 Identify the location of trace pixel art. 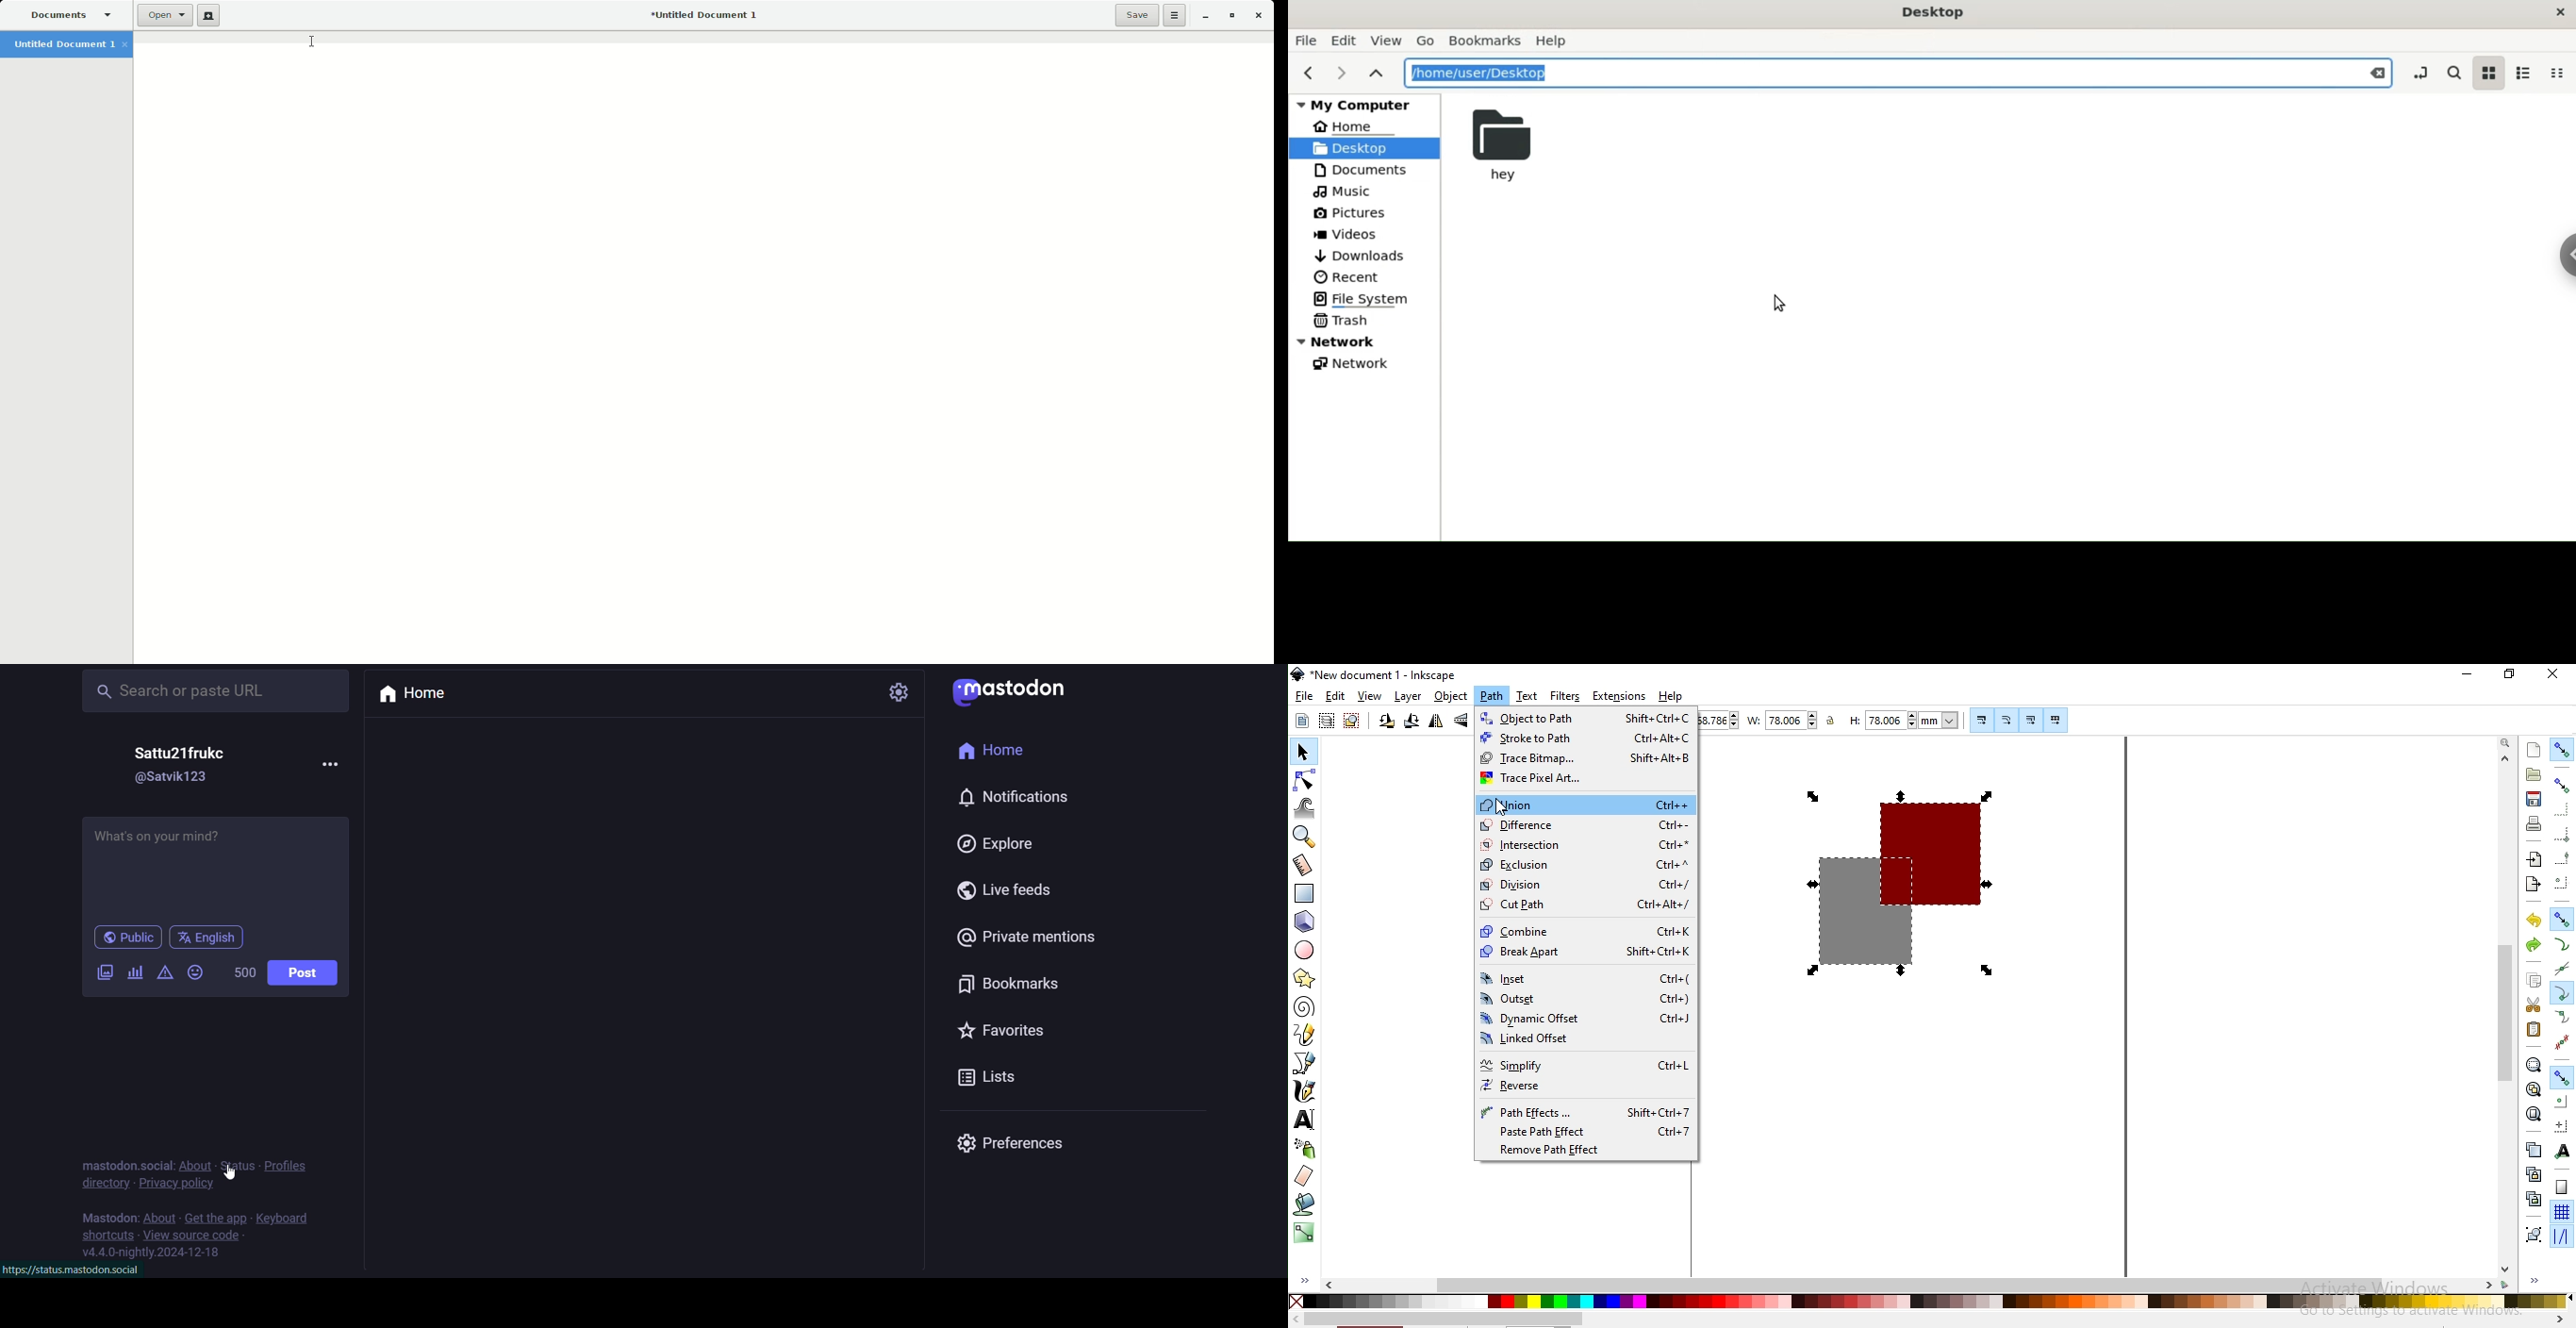
(1582, 778).